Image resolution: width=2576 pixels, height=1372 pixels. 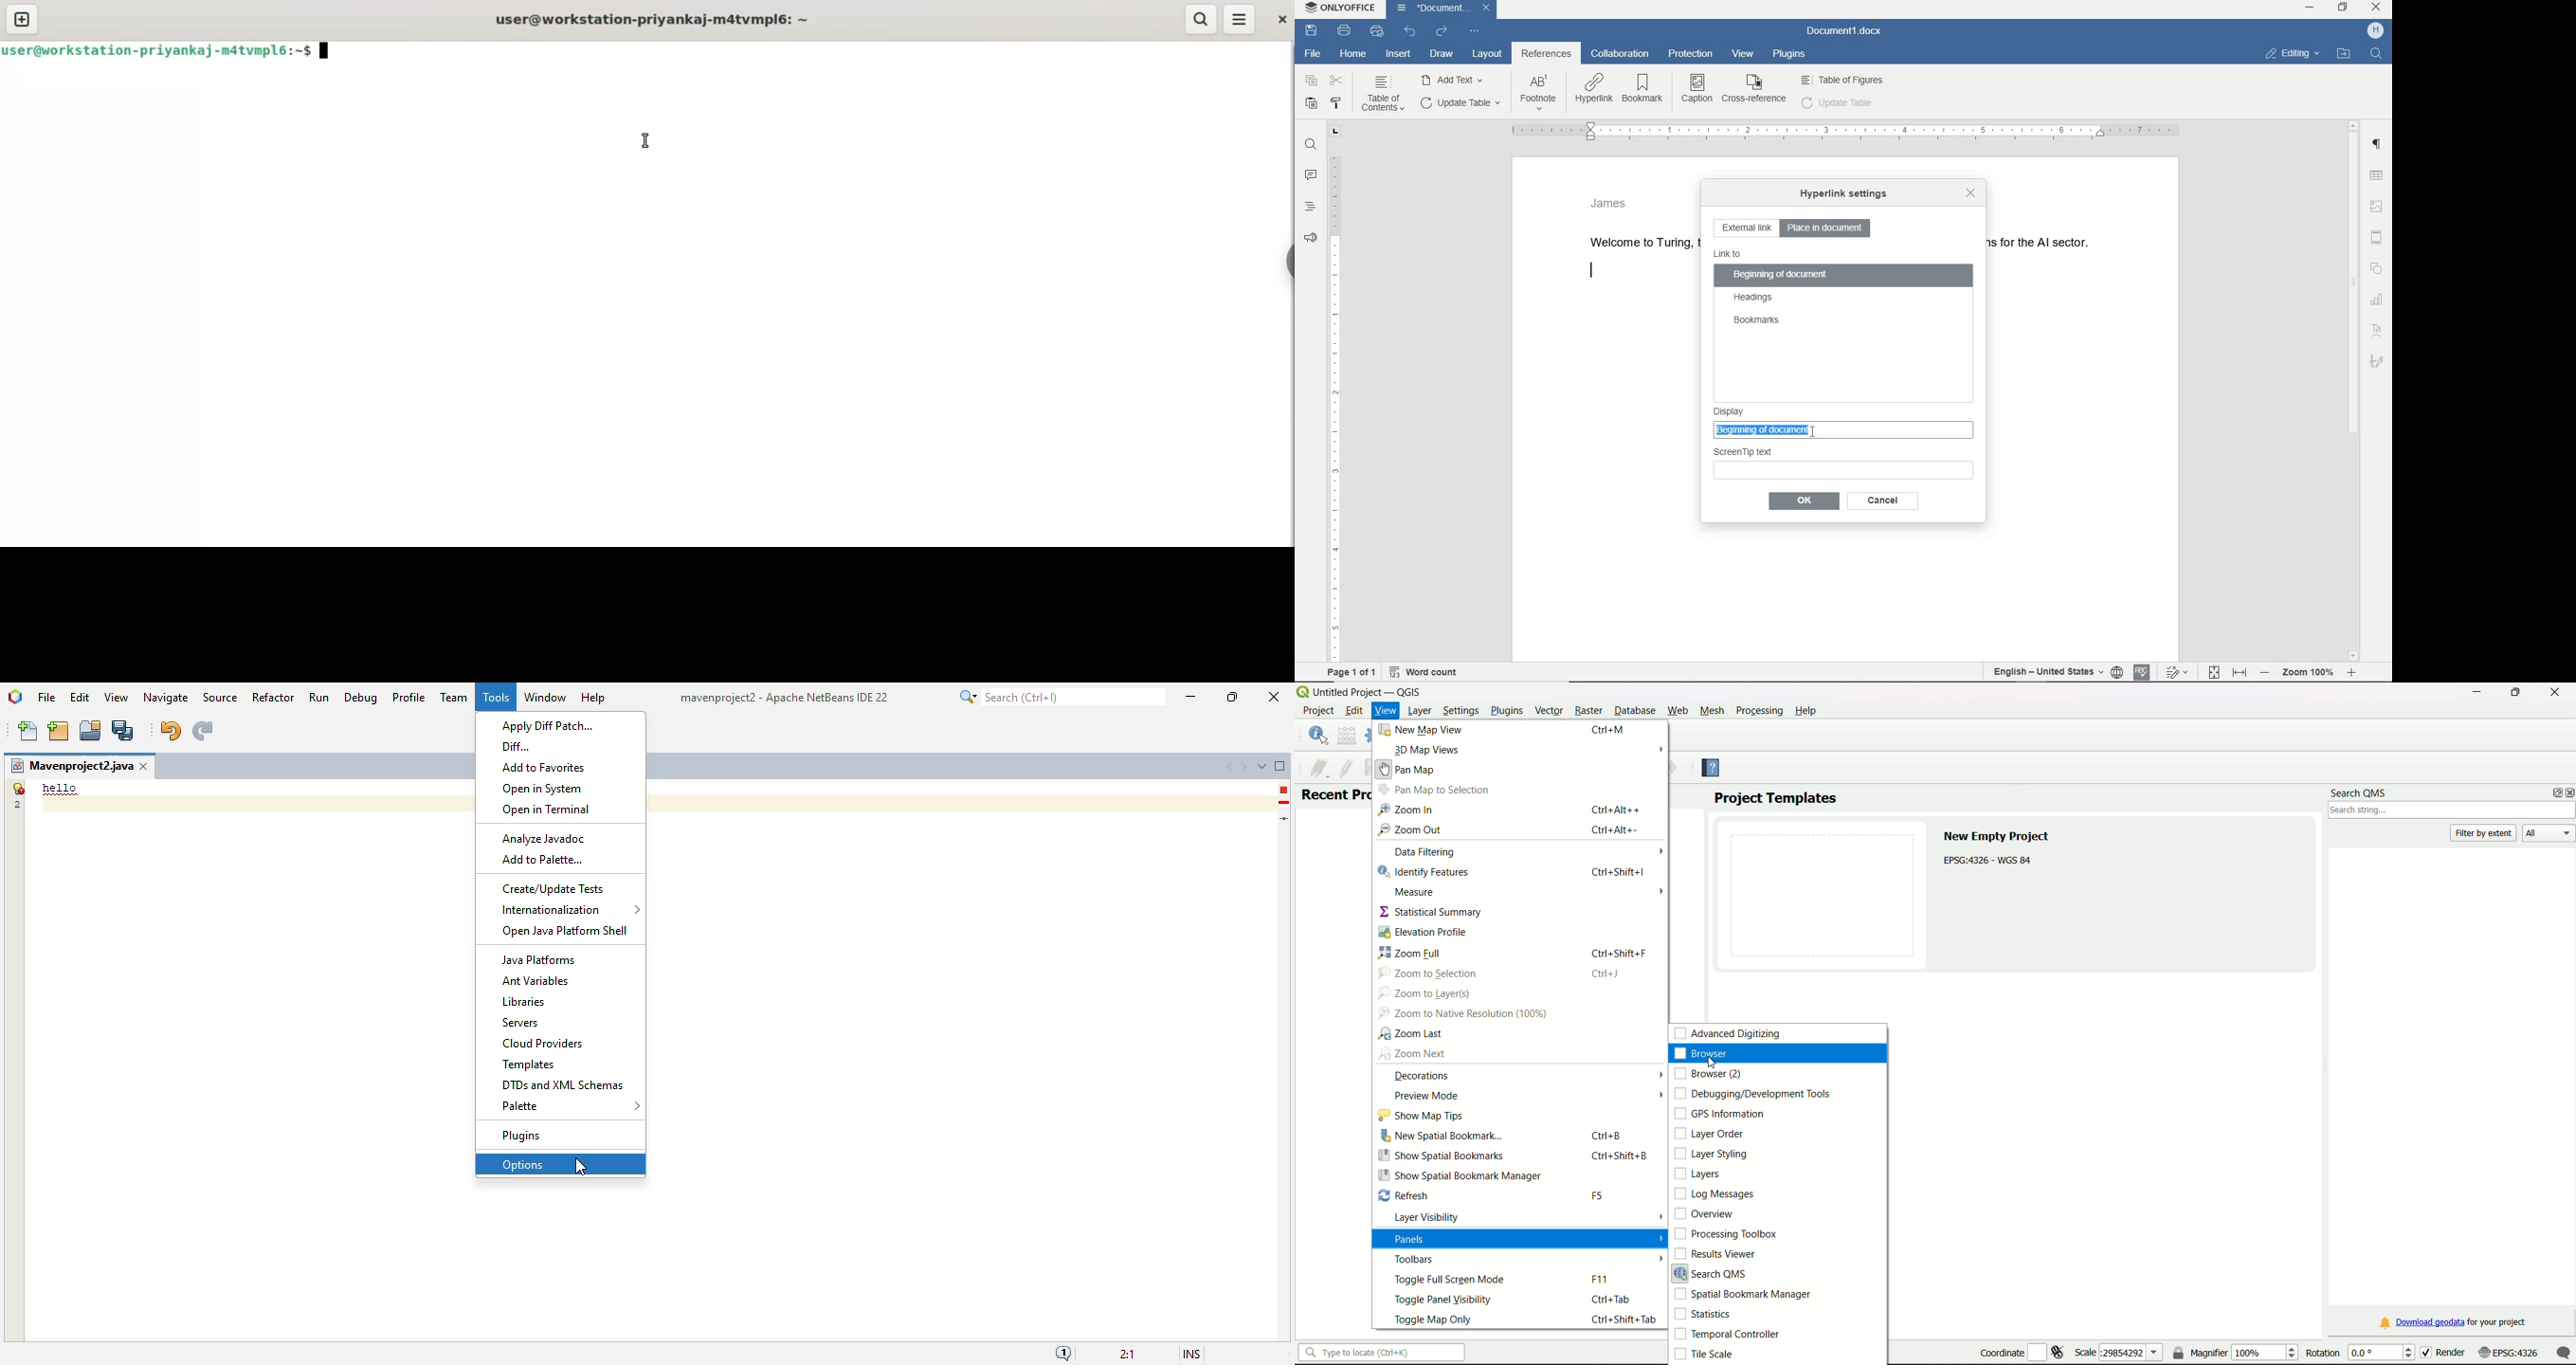 I want to click on search QMS, so click(x=1717, y=1274).